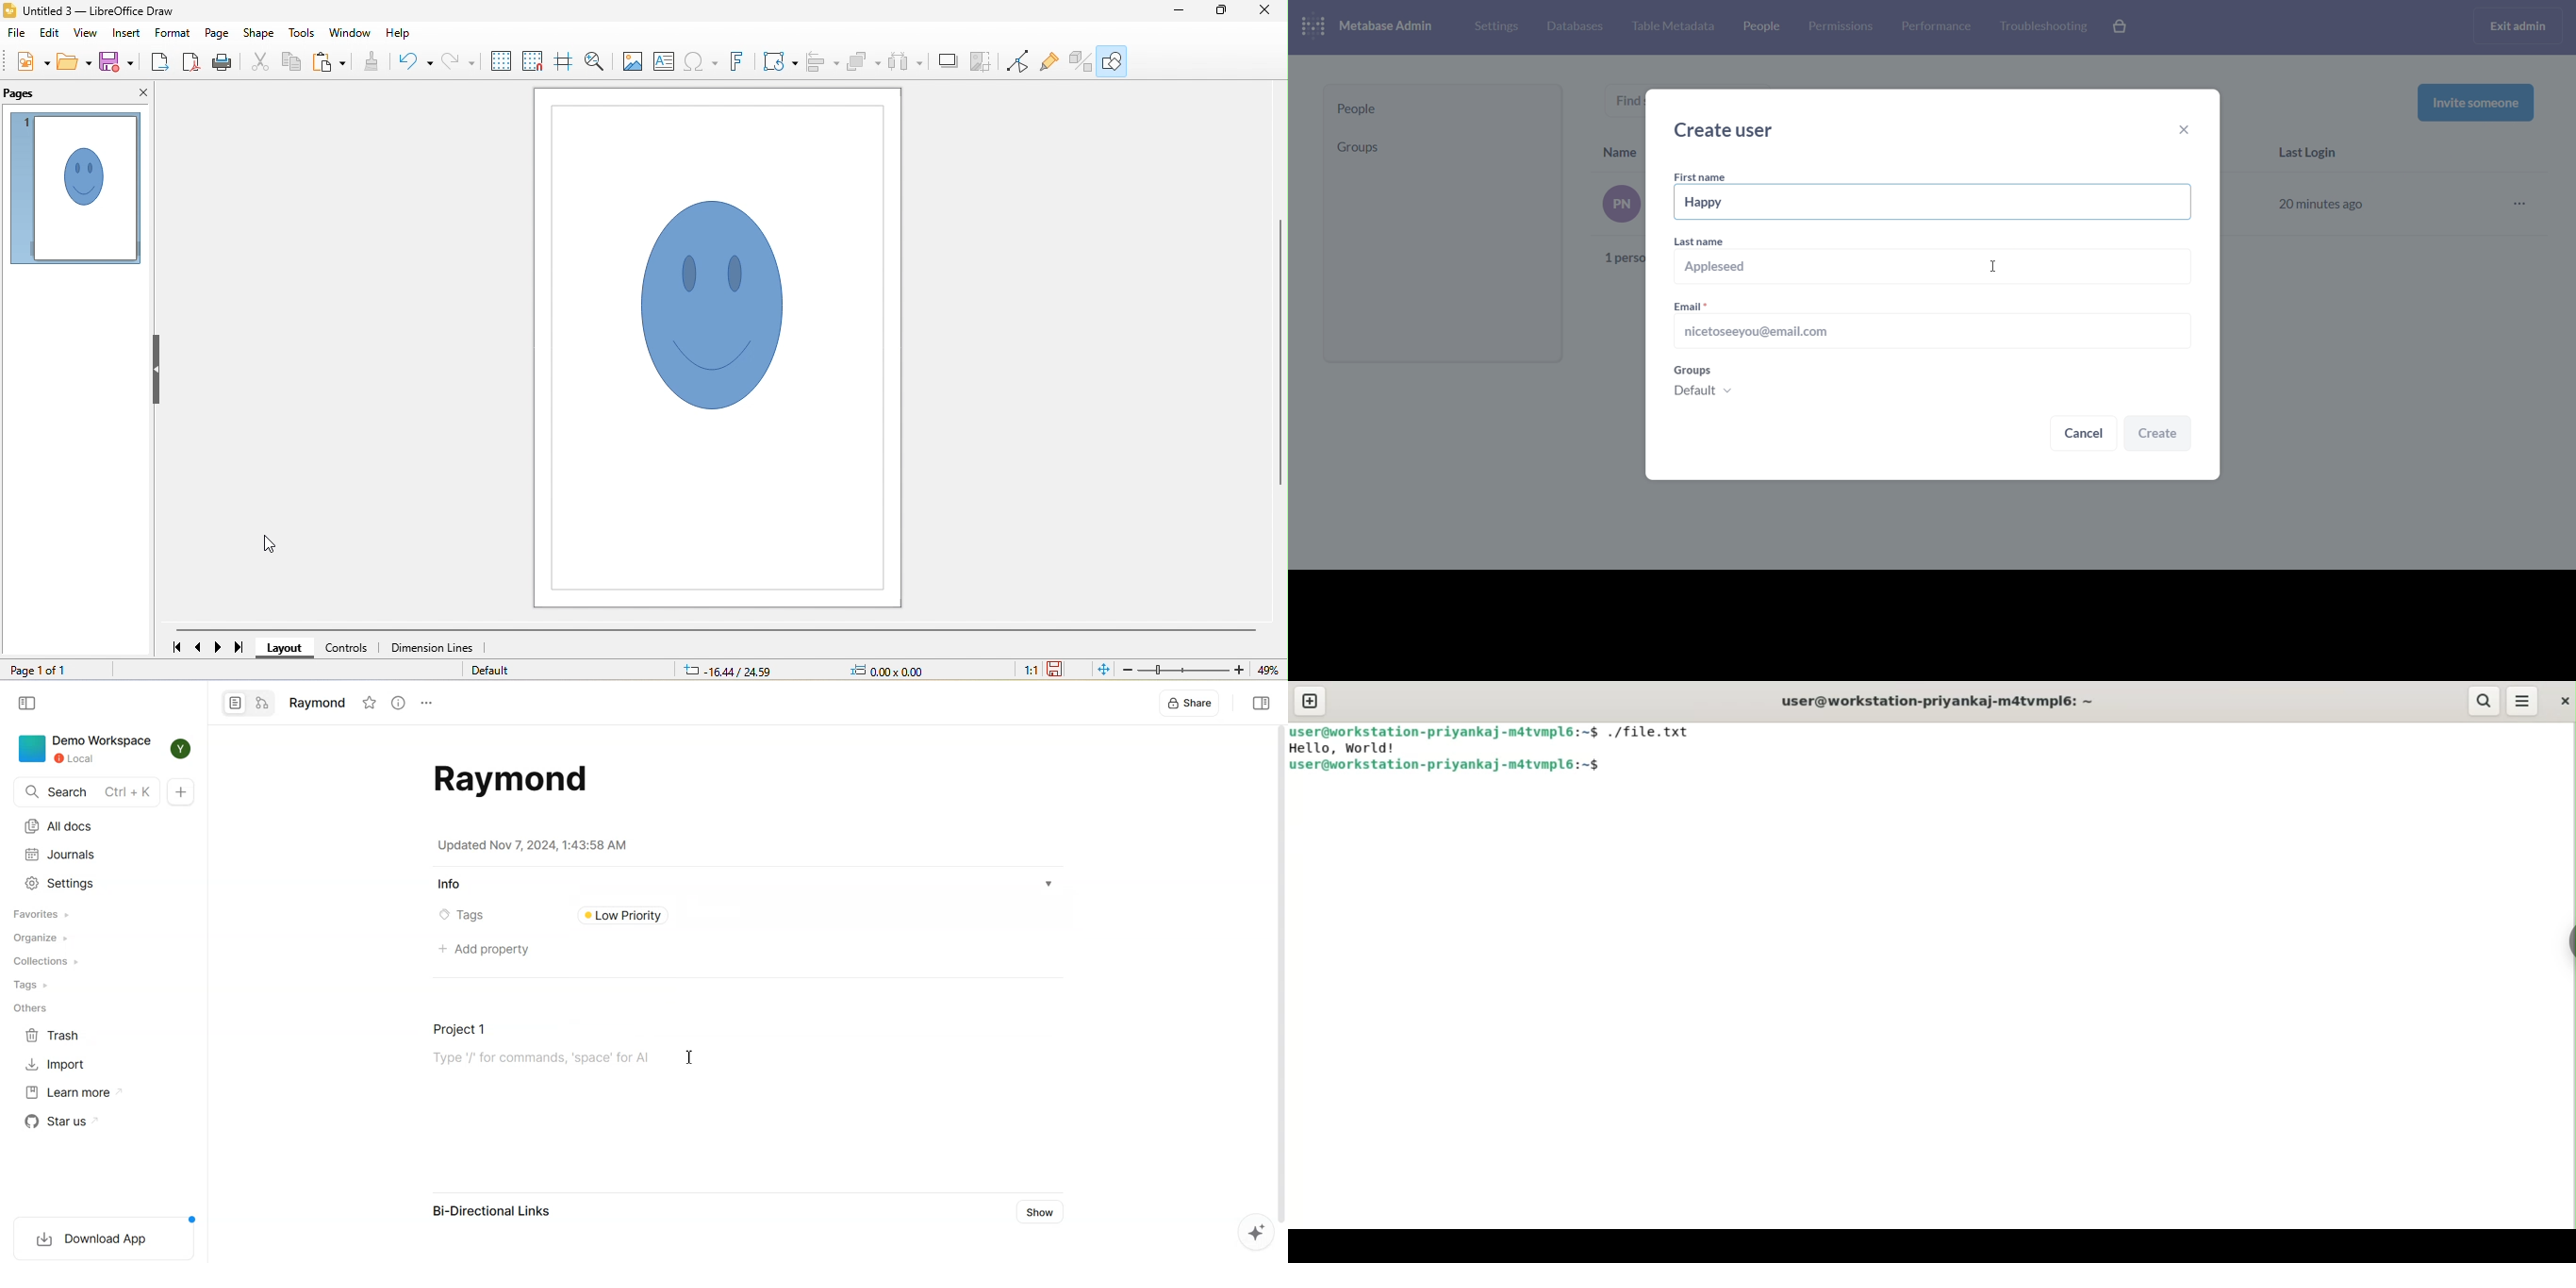  I want to click on smiley, so click(712, 300).